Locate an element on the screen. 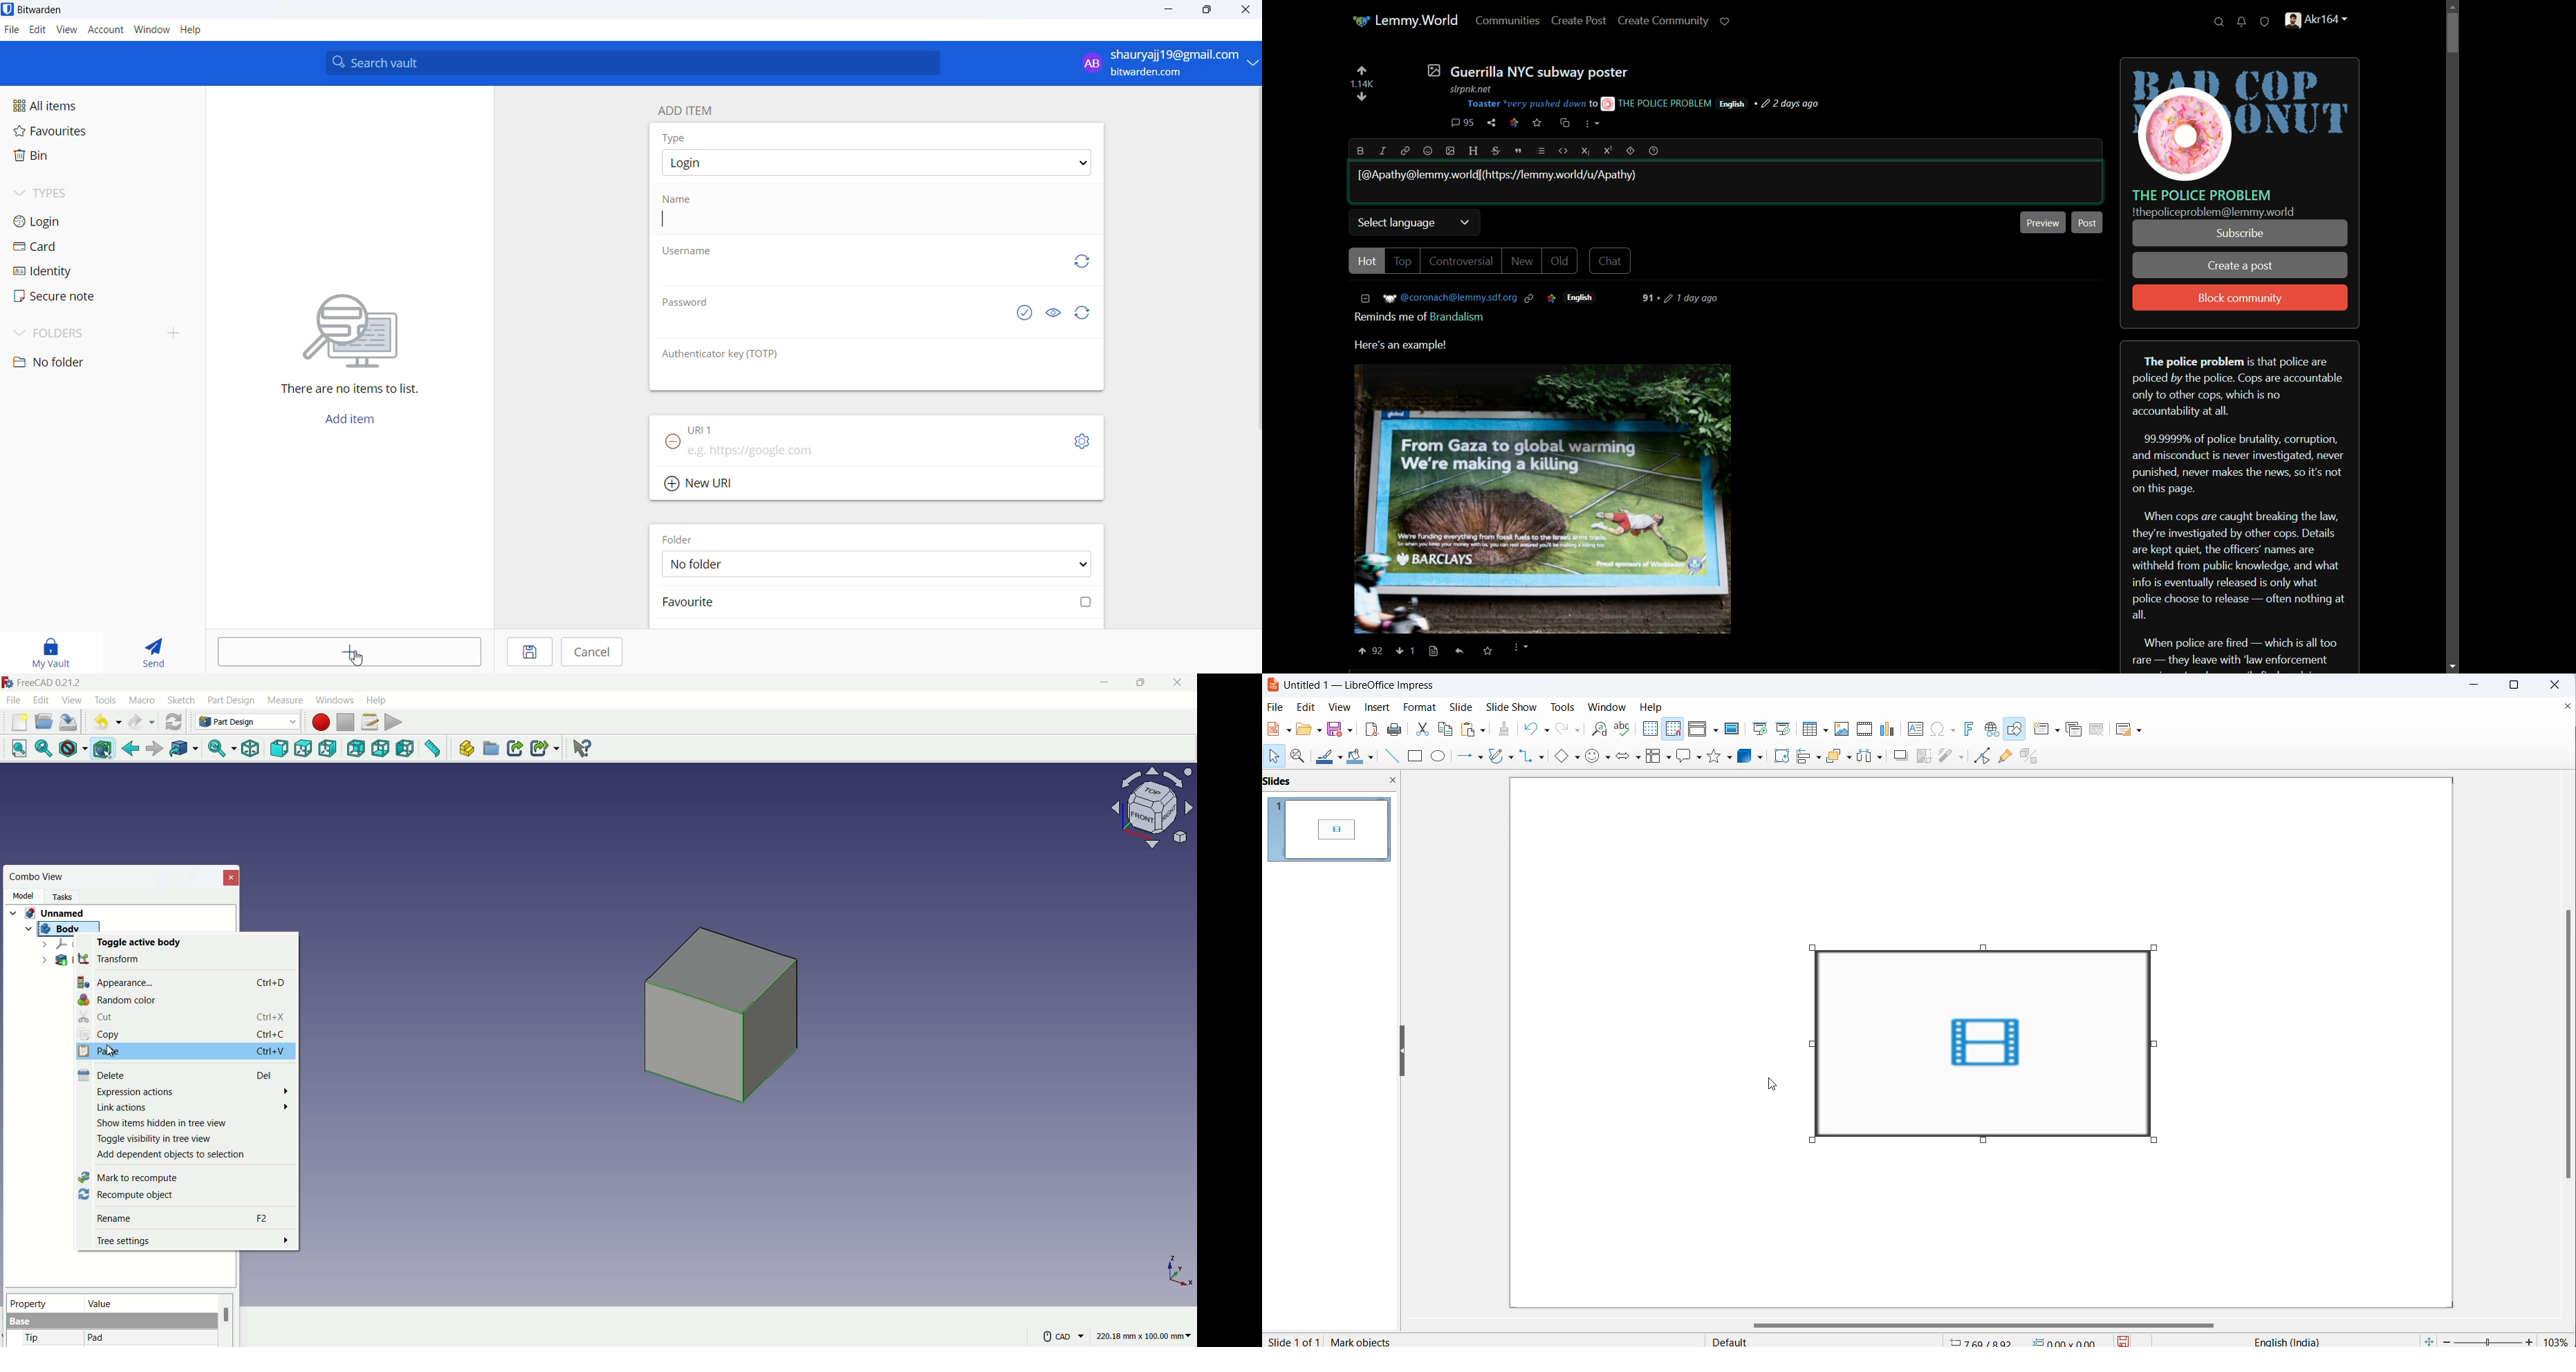 The height and width of the screenshot is (1372, 2576). add entry is located at coordinates (351, 652).